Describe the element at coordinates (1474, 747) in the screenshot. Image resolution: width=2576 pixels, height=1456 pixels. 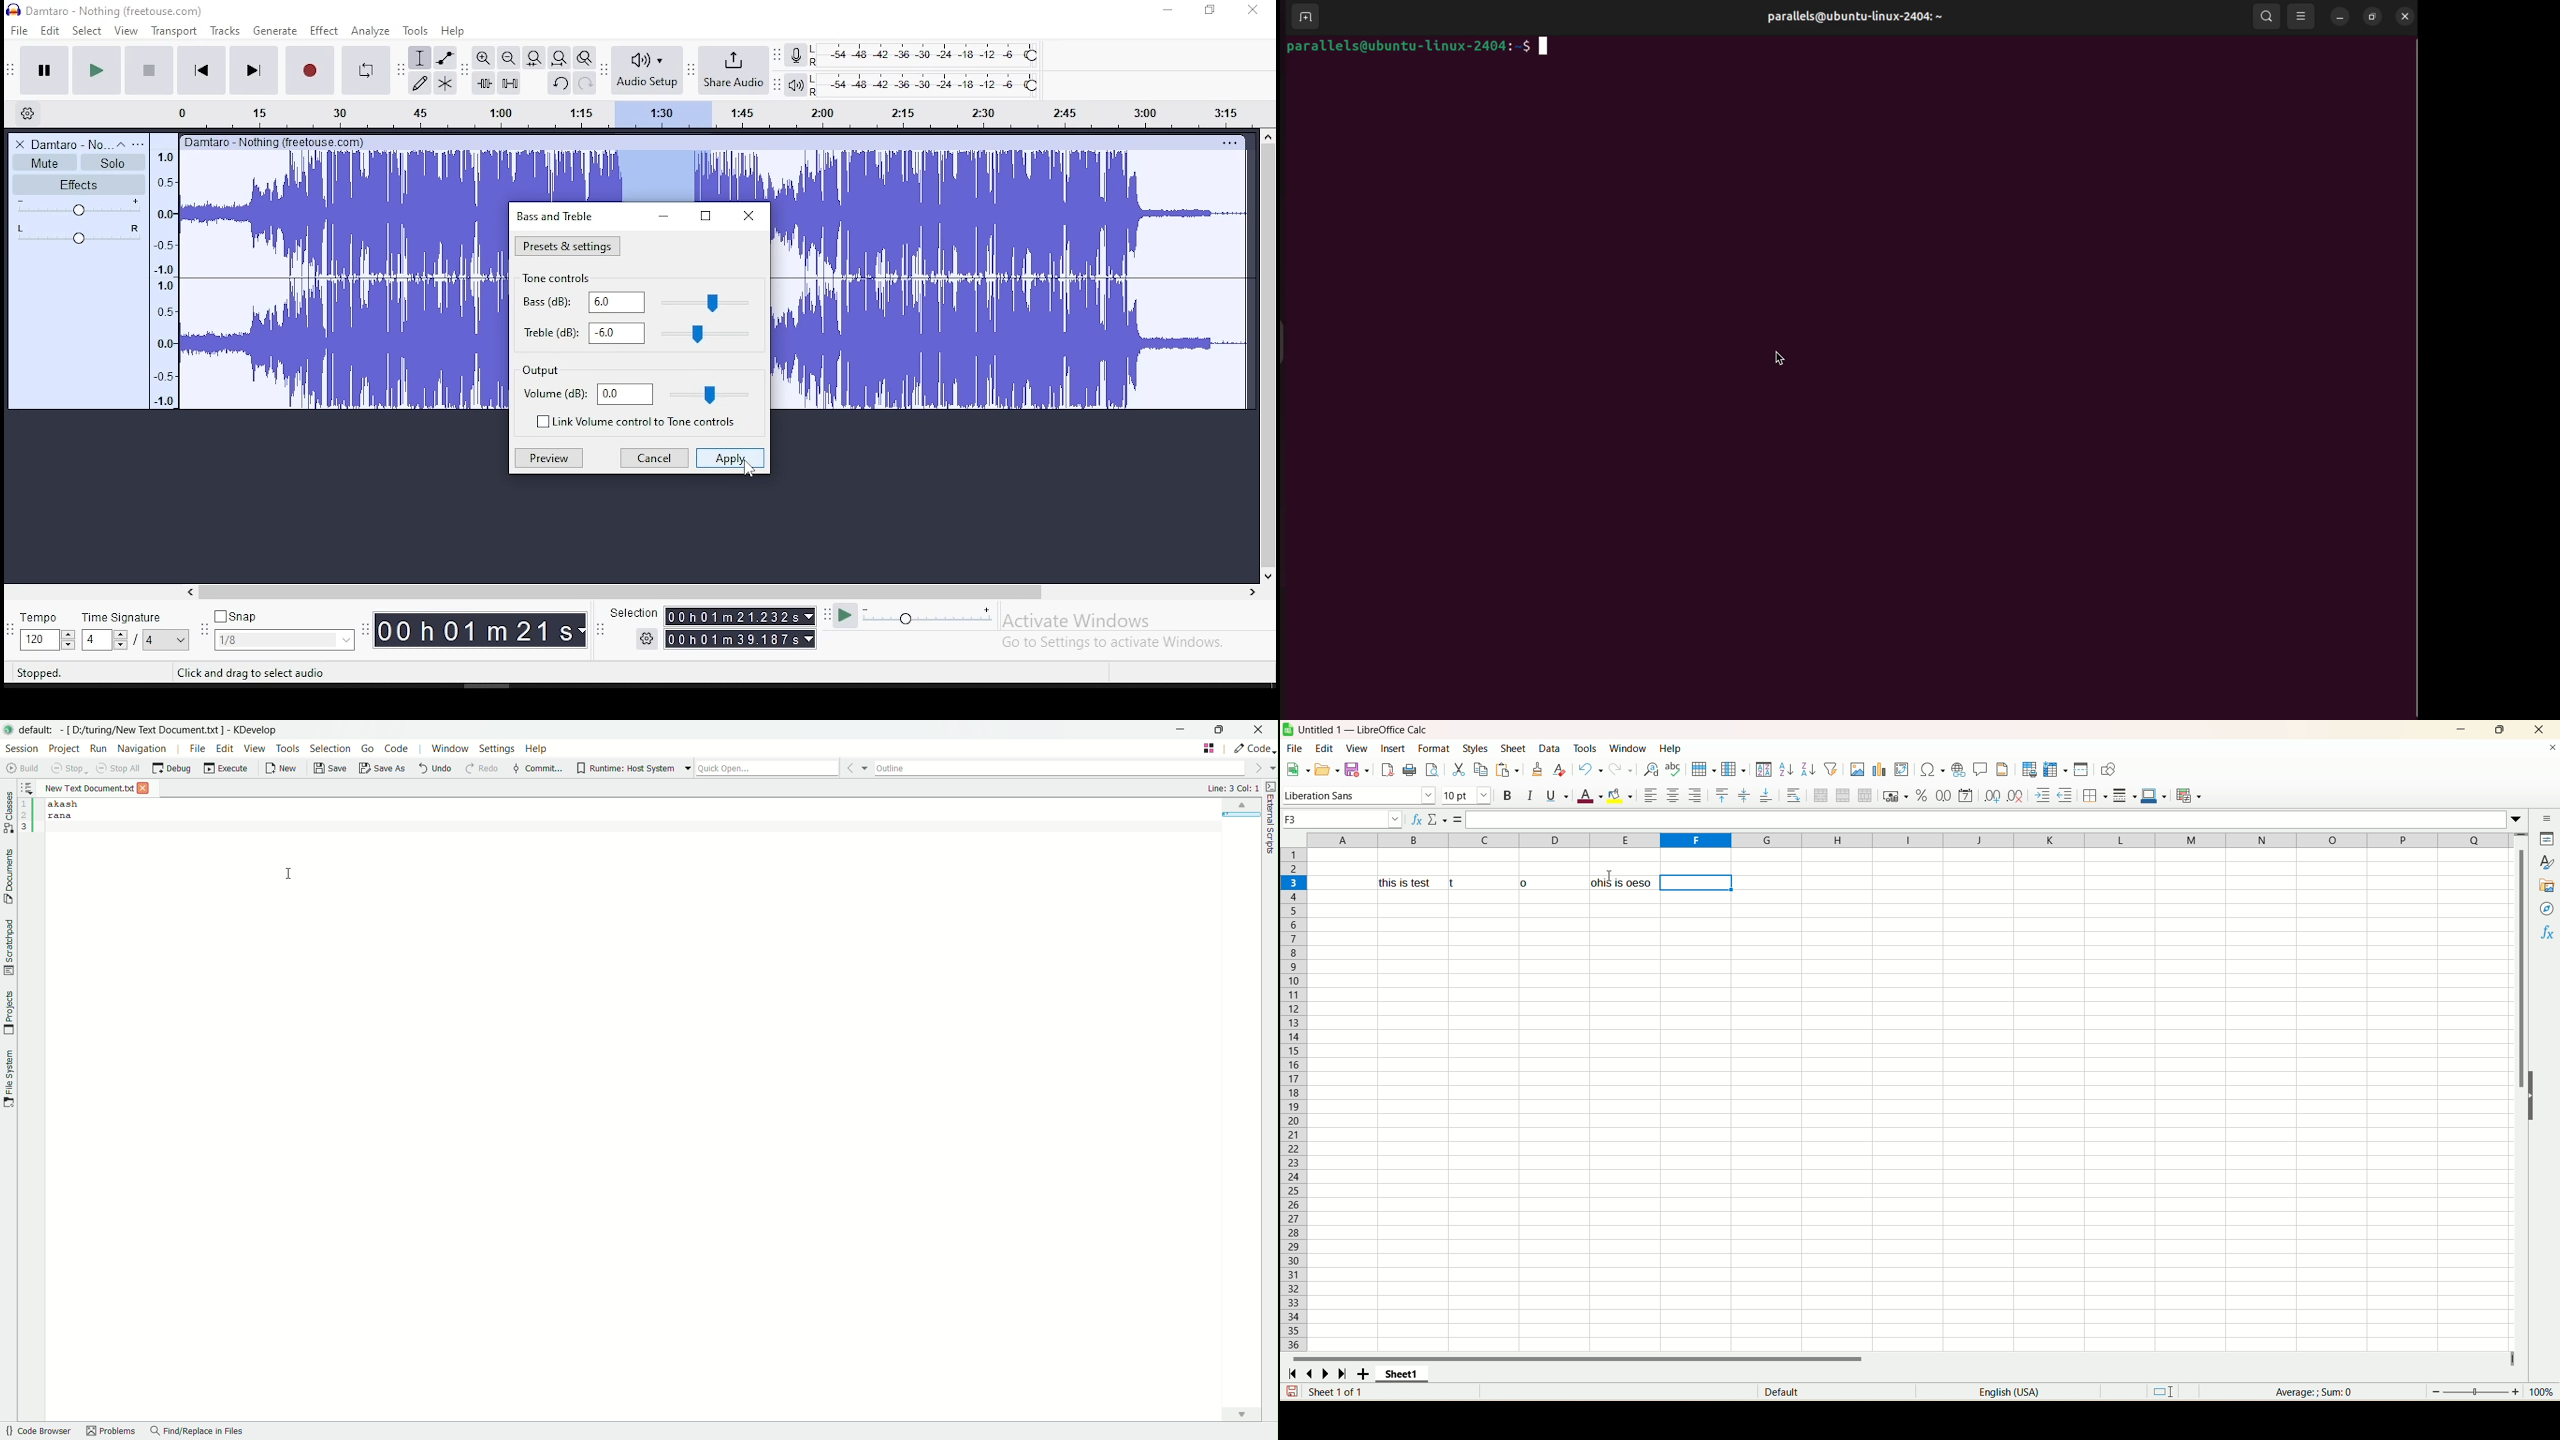
I see `styles` at that location.